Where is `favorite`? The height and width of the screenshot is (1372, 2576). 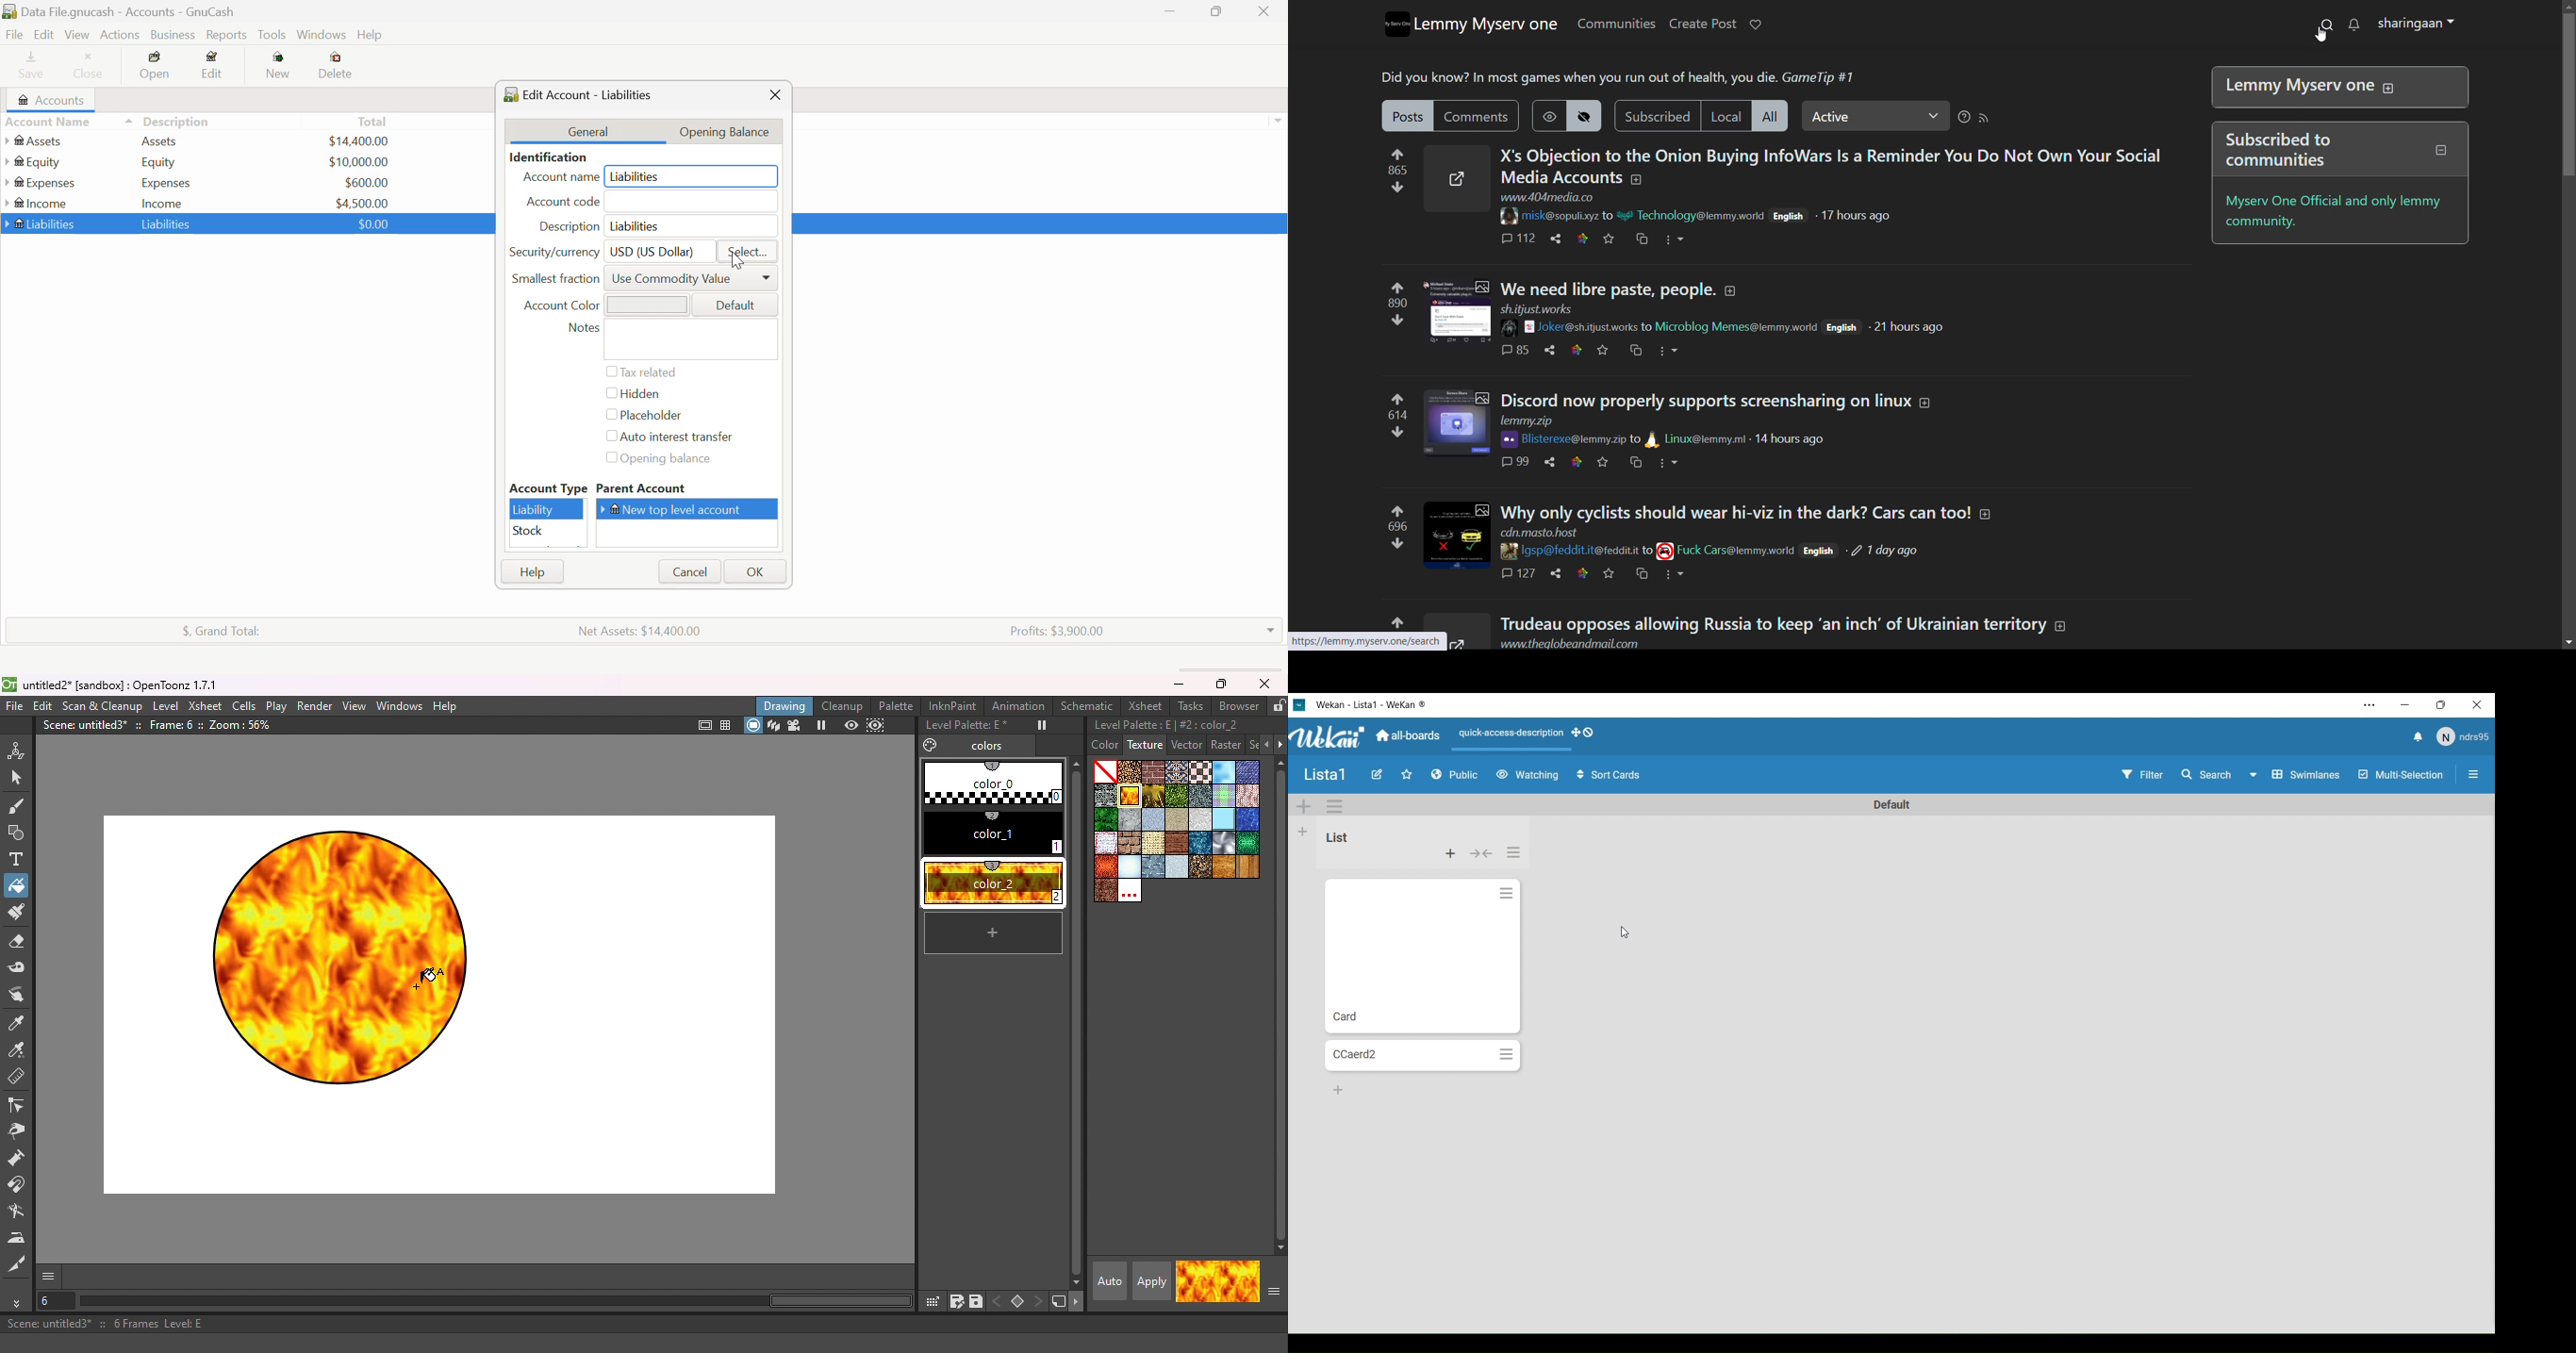 favorite is located at coordinates (1603, 461).